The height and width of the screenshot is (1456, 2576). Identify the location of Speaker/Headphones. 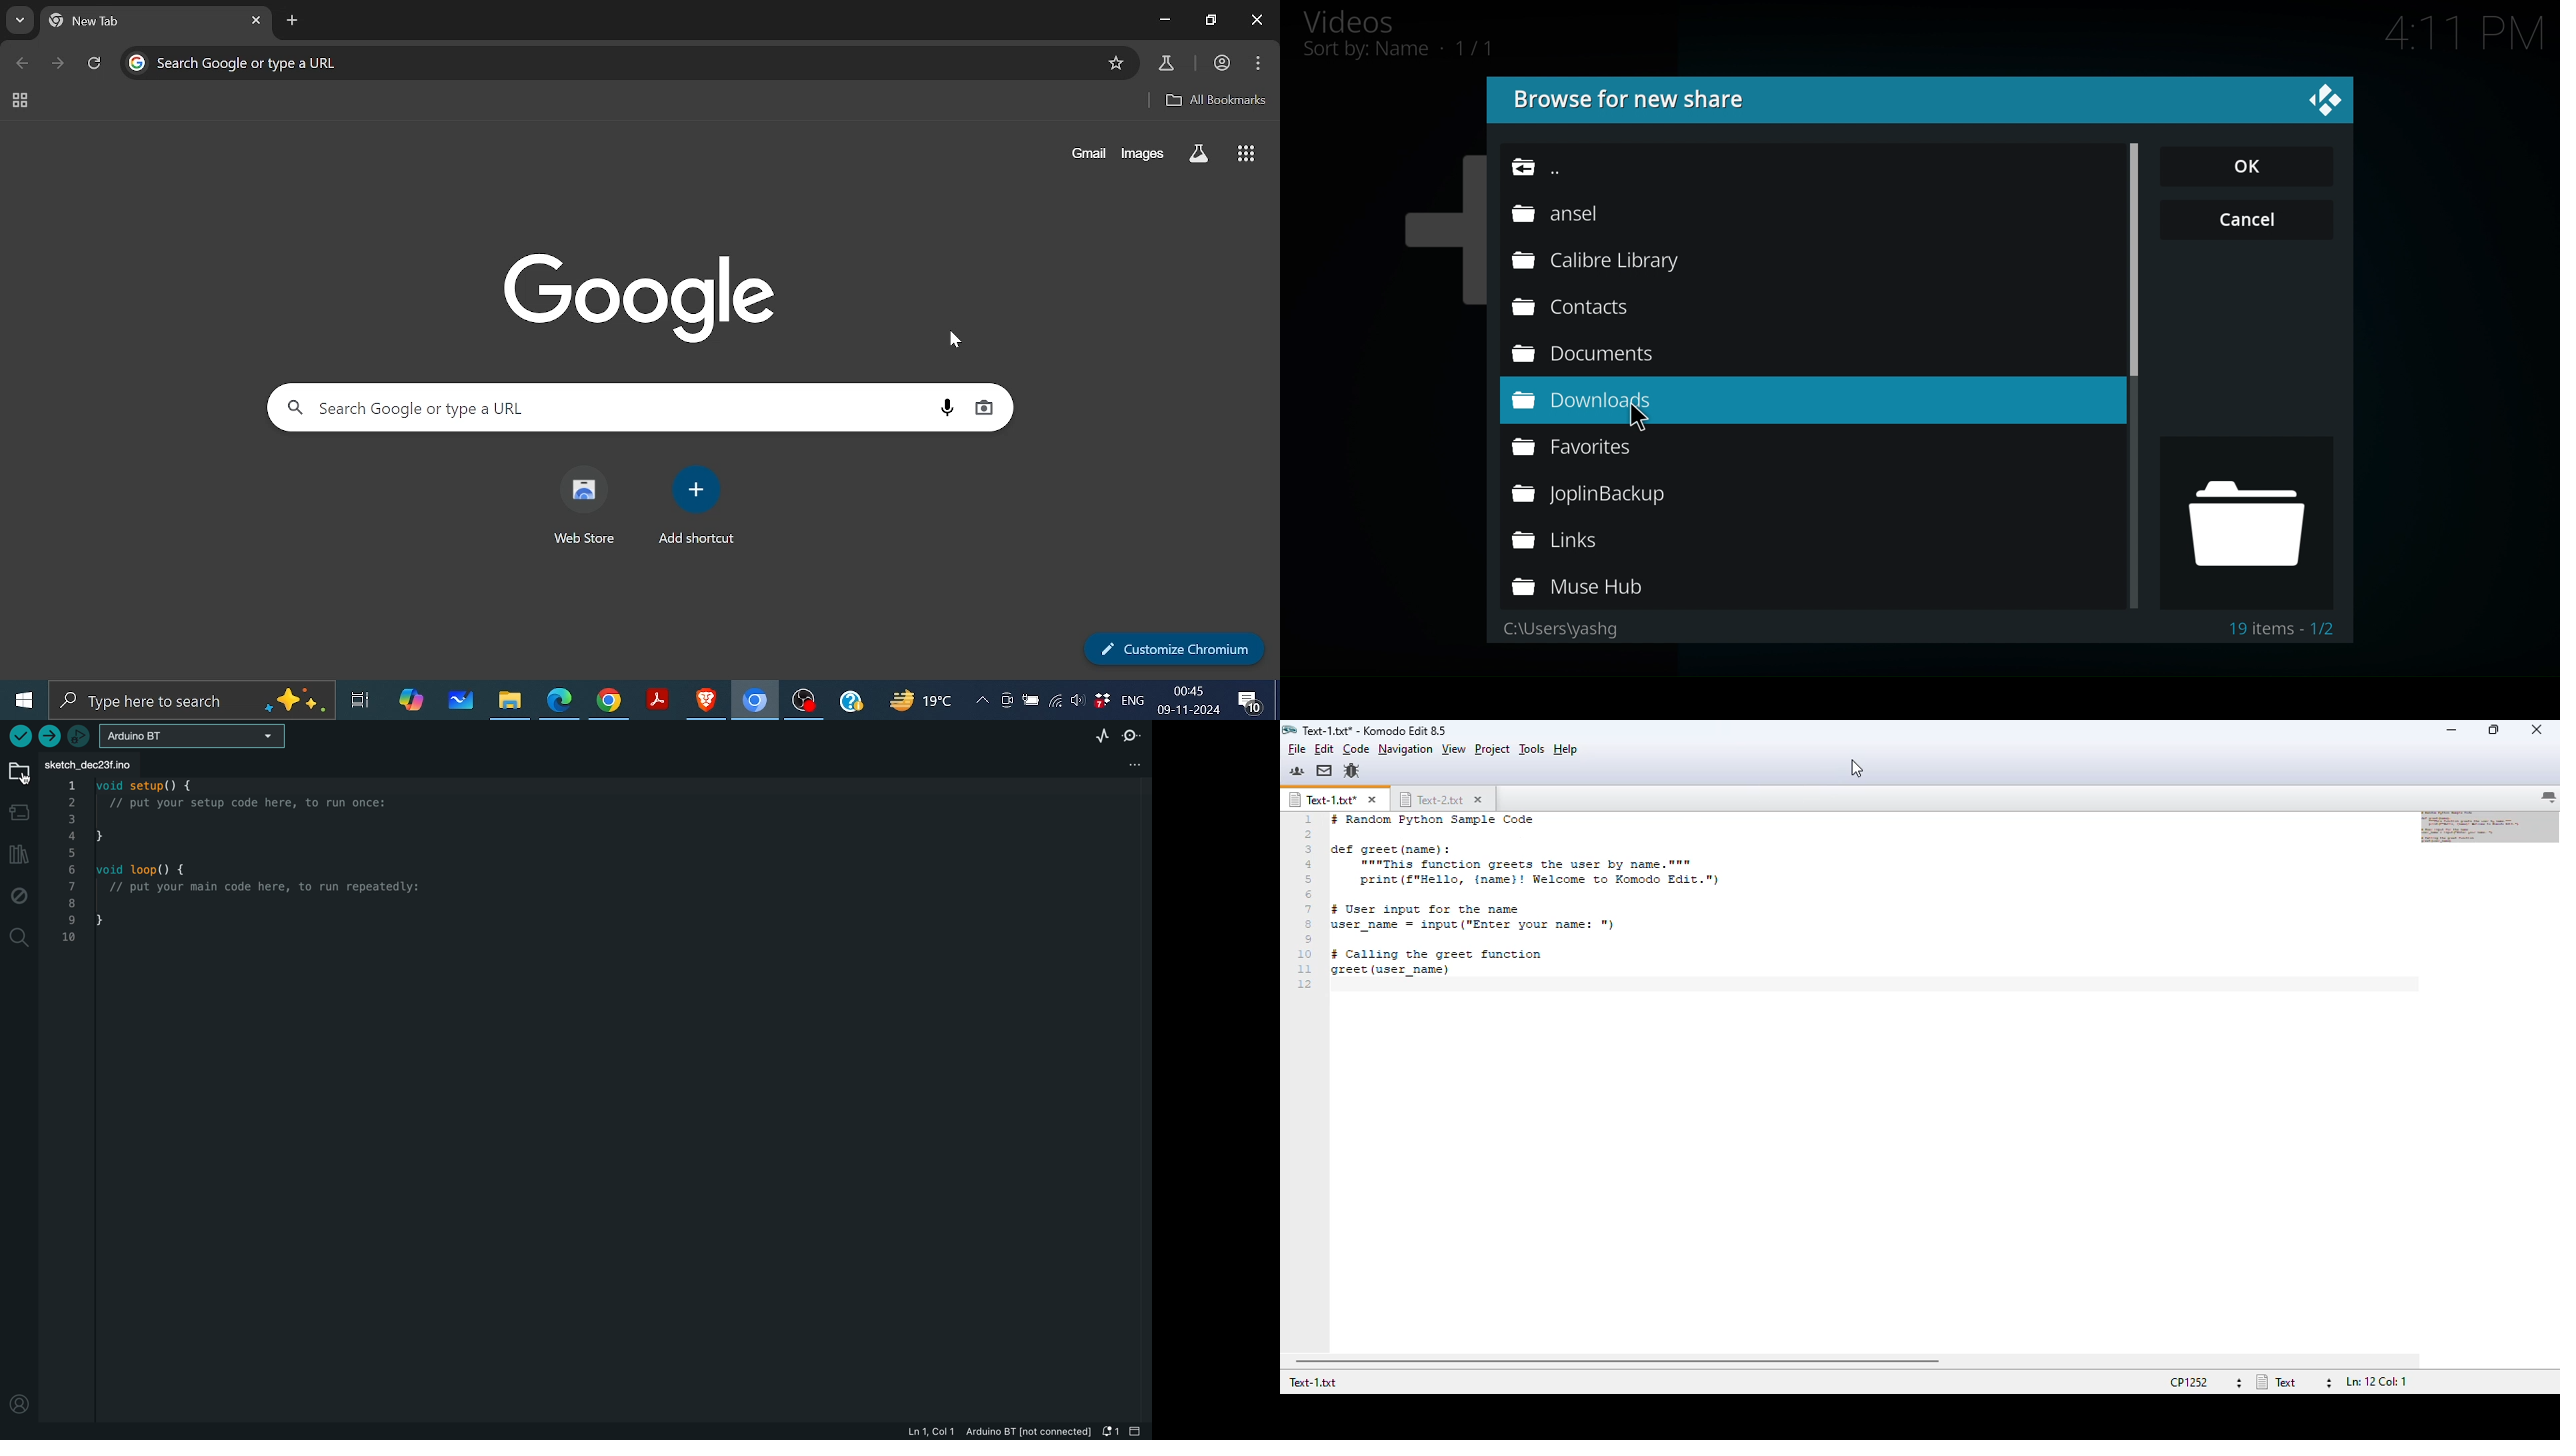
(1077, 700).